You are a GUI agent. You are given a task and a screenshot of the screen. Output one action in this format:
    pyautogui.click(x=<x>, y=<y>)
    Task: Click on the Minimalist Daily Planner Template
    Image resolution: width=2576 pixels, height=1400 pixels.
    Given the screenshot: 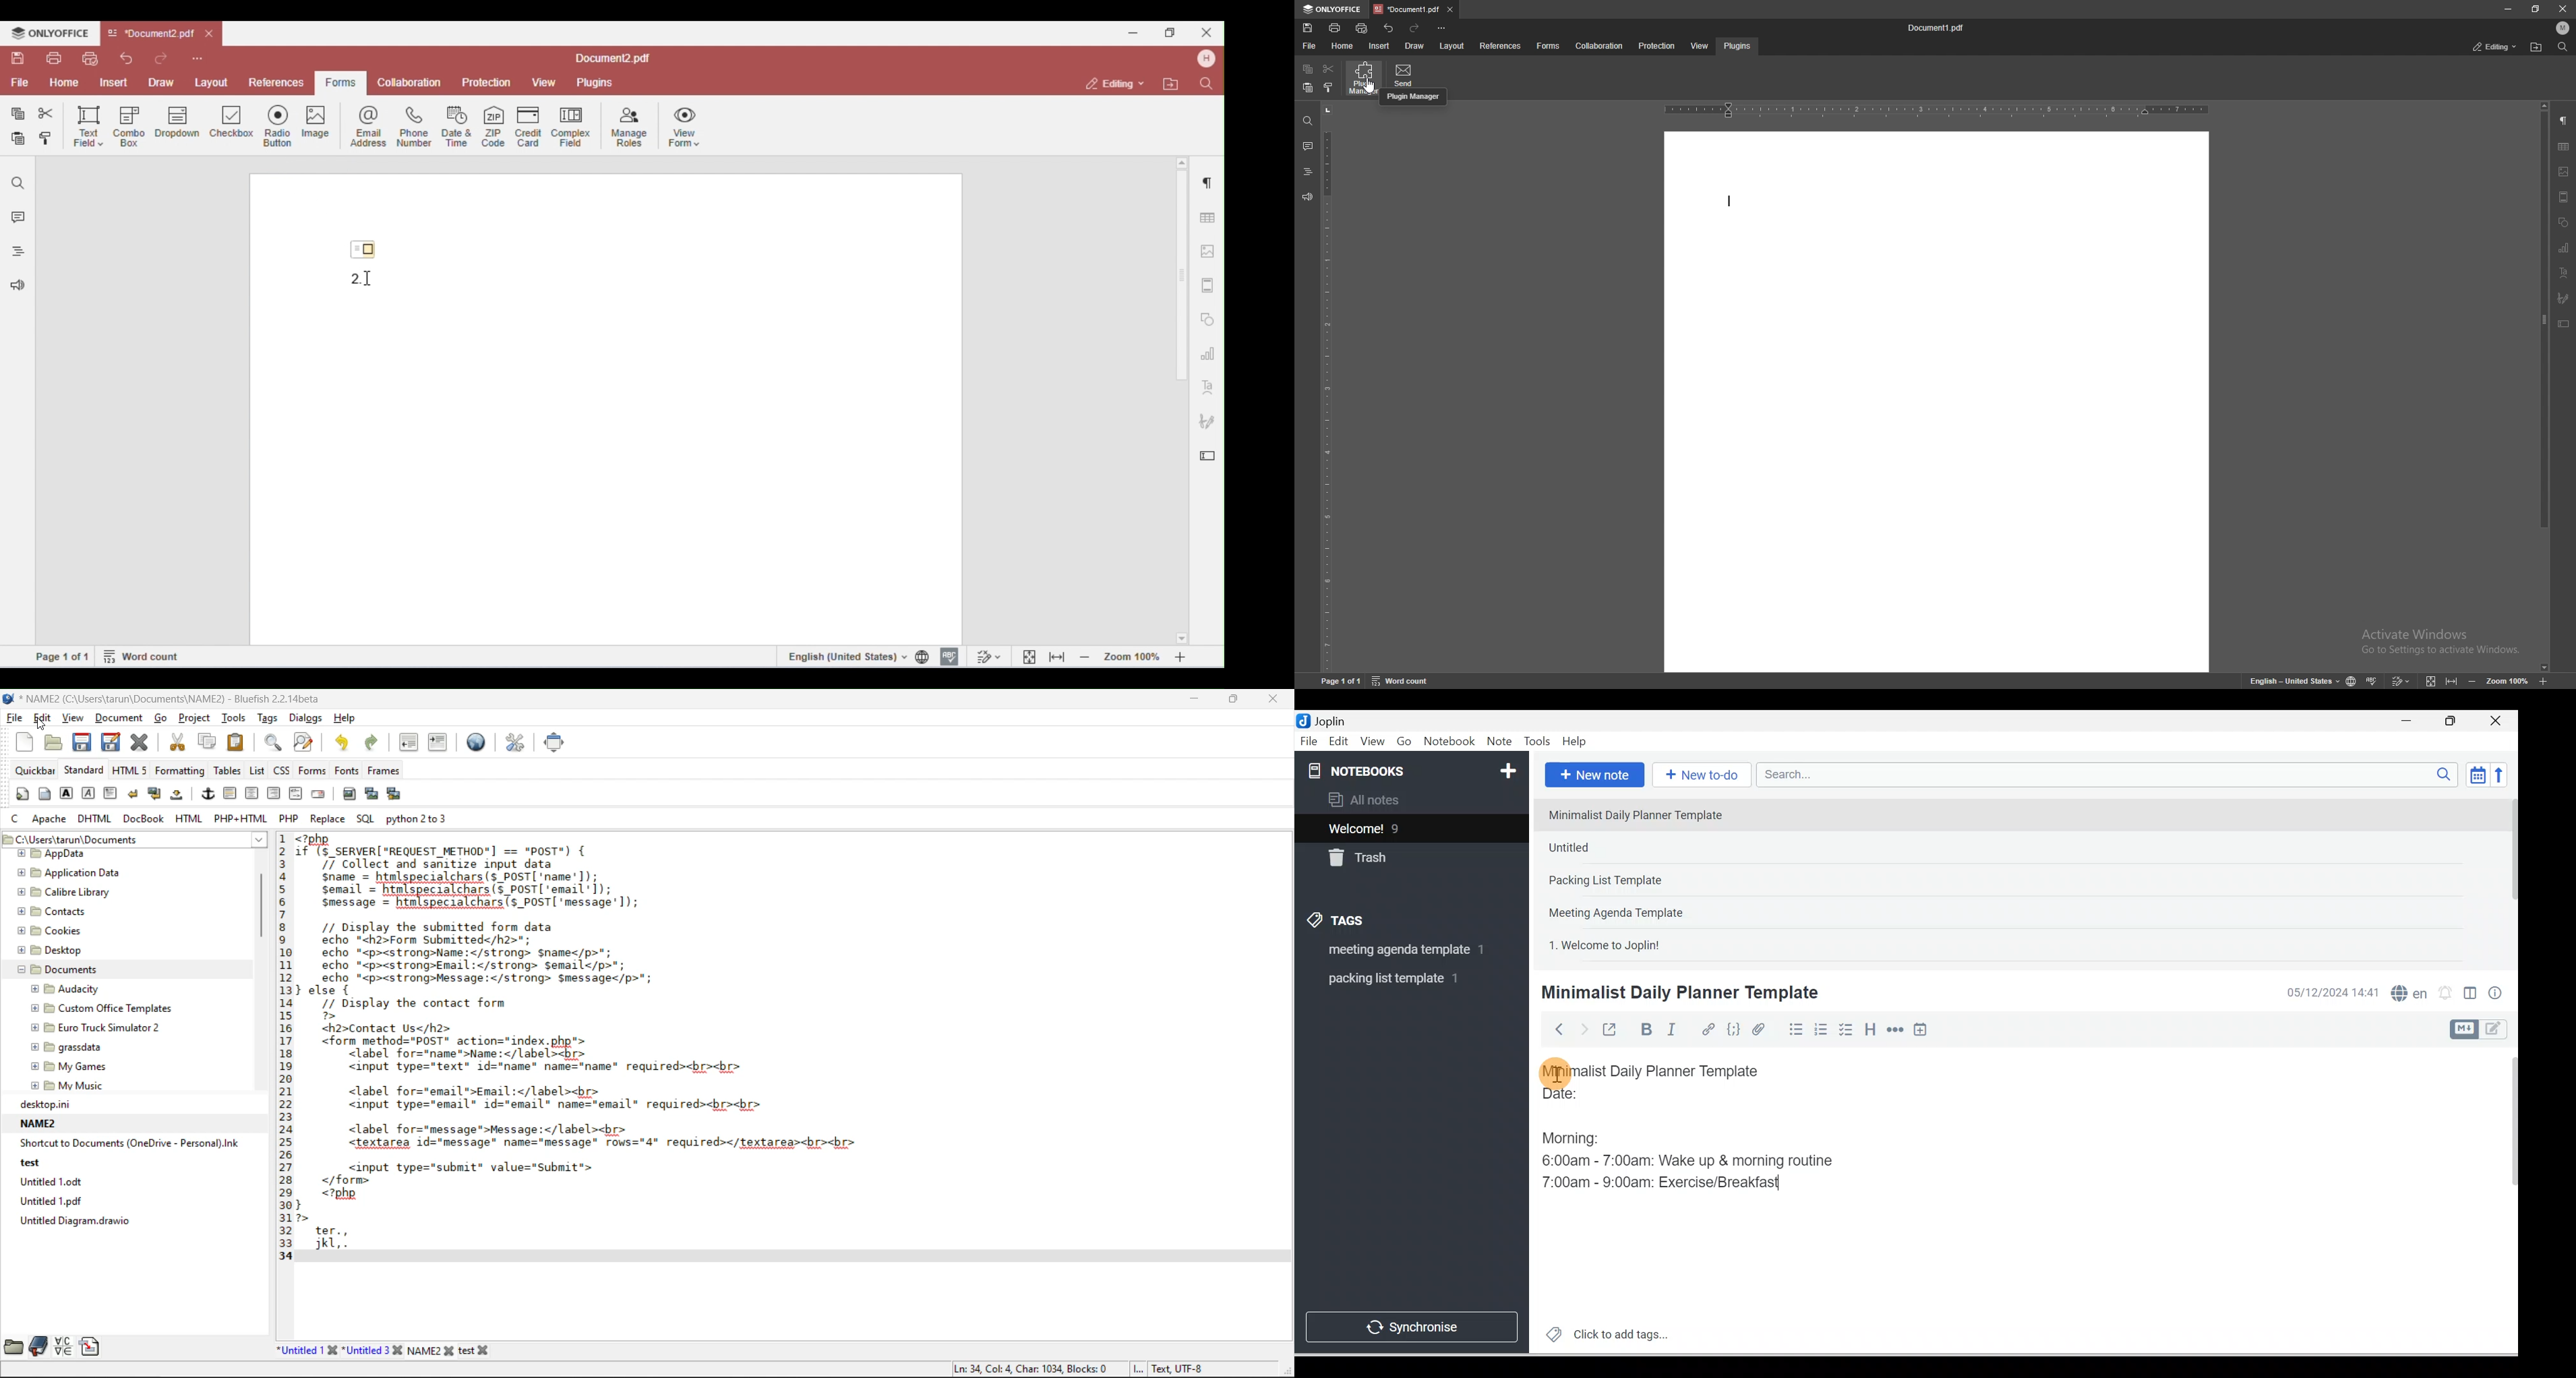 What is the action you would take?
    pyautogui.click(x=1678, y=993)
    